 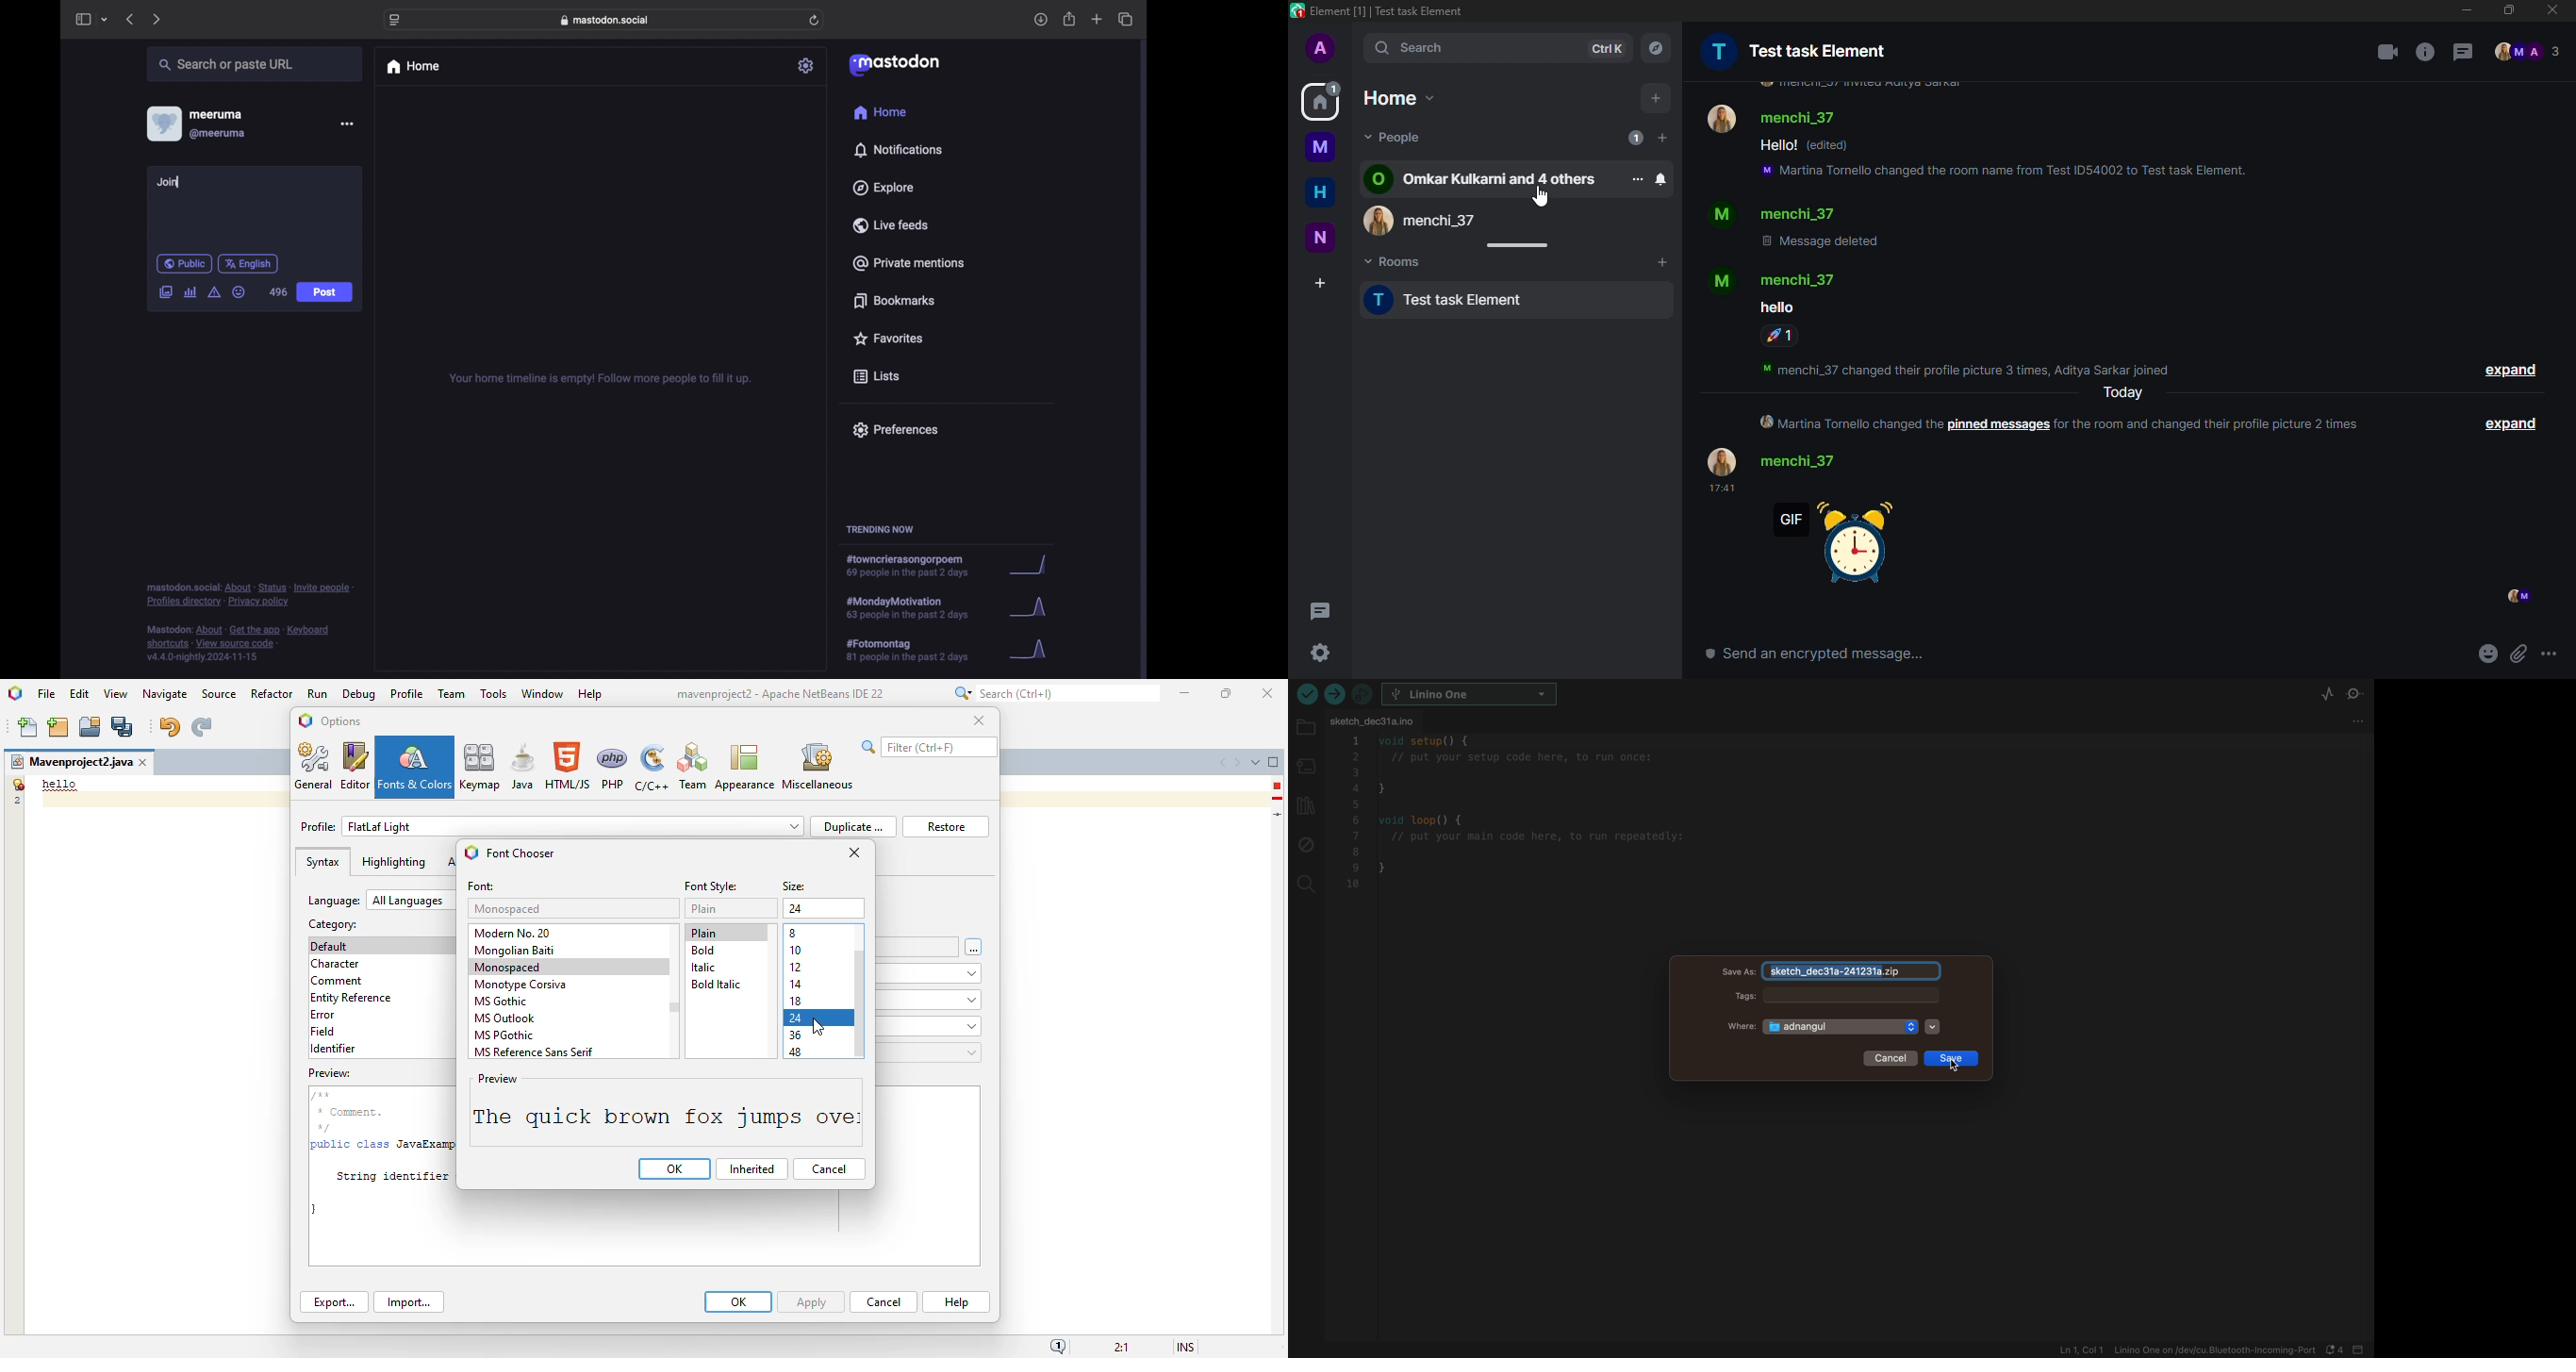 What do you see at coordinates (1320, 283) in the screenshot?
I see `create space` at bounding box center [1320, 283].